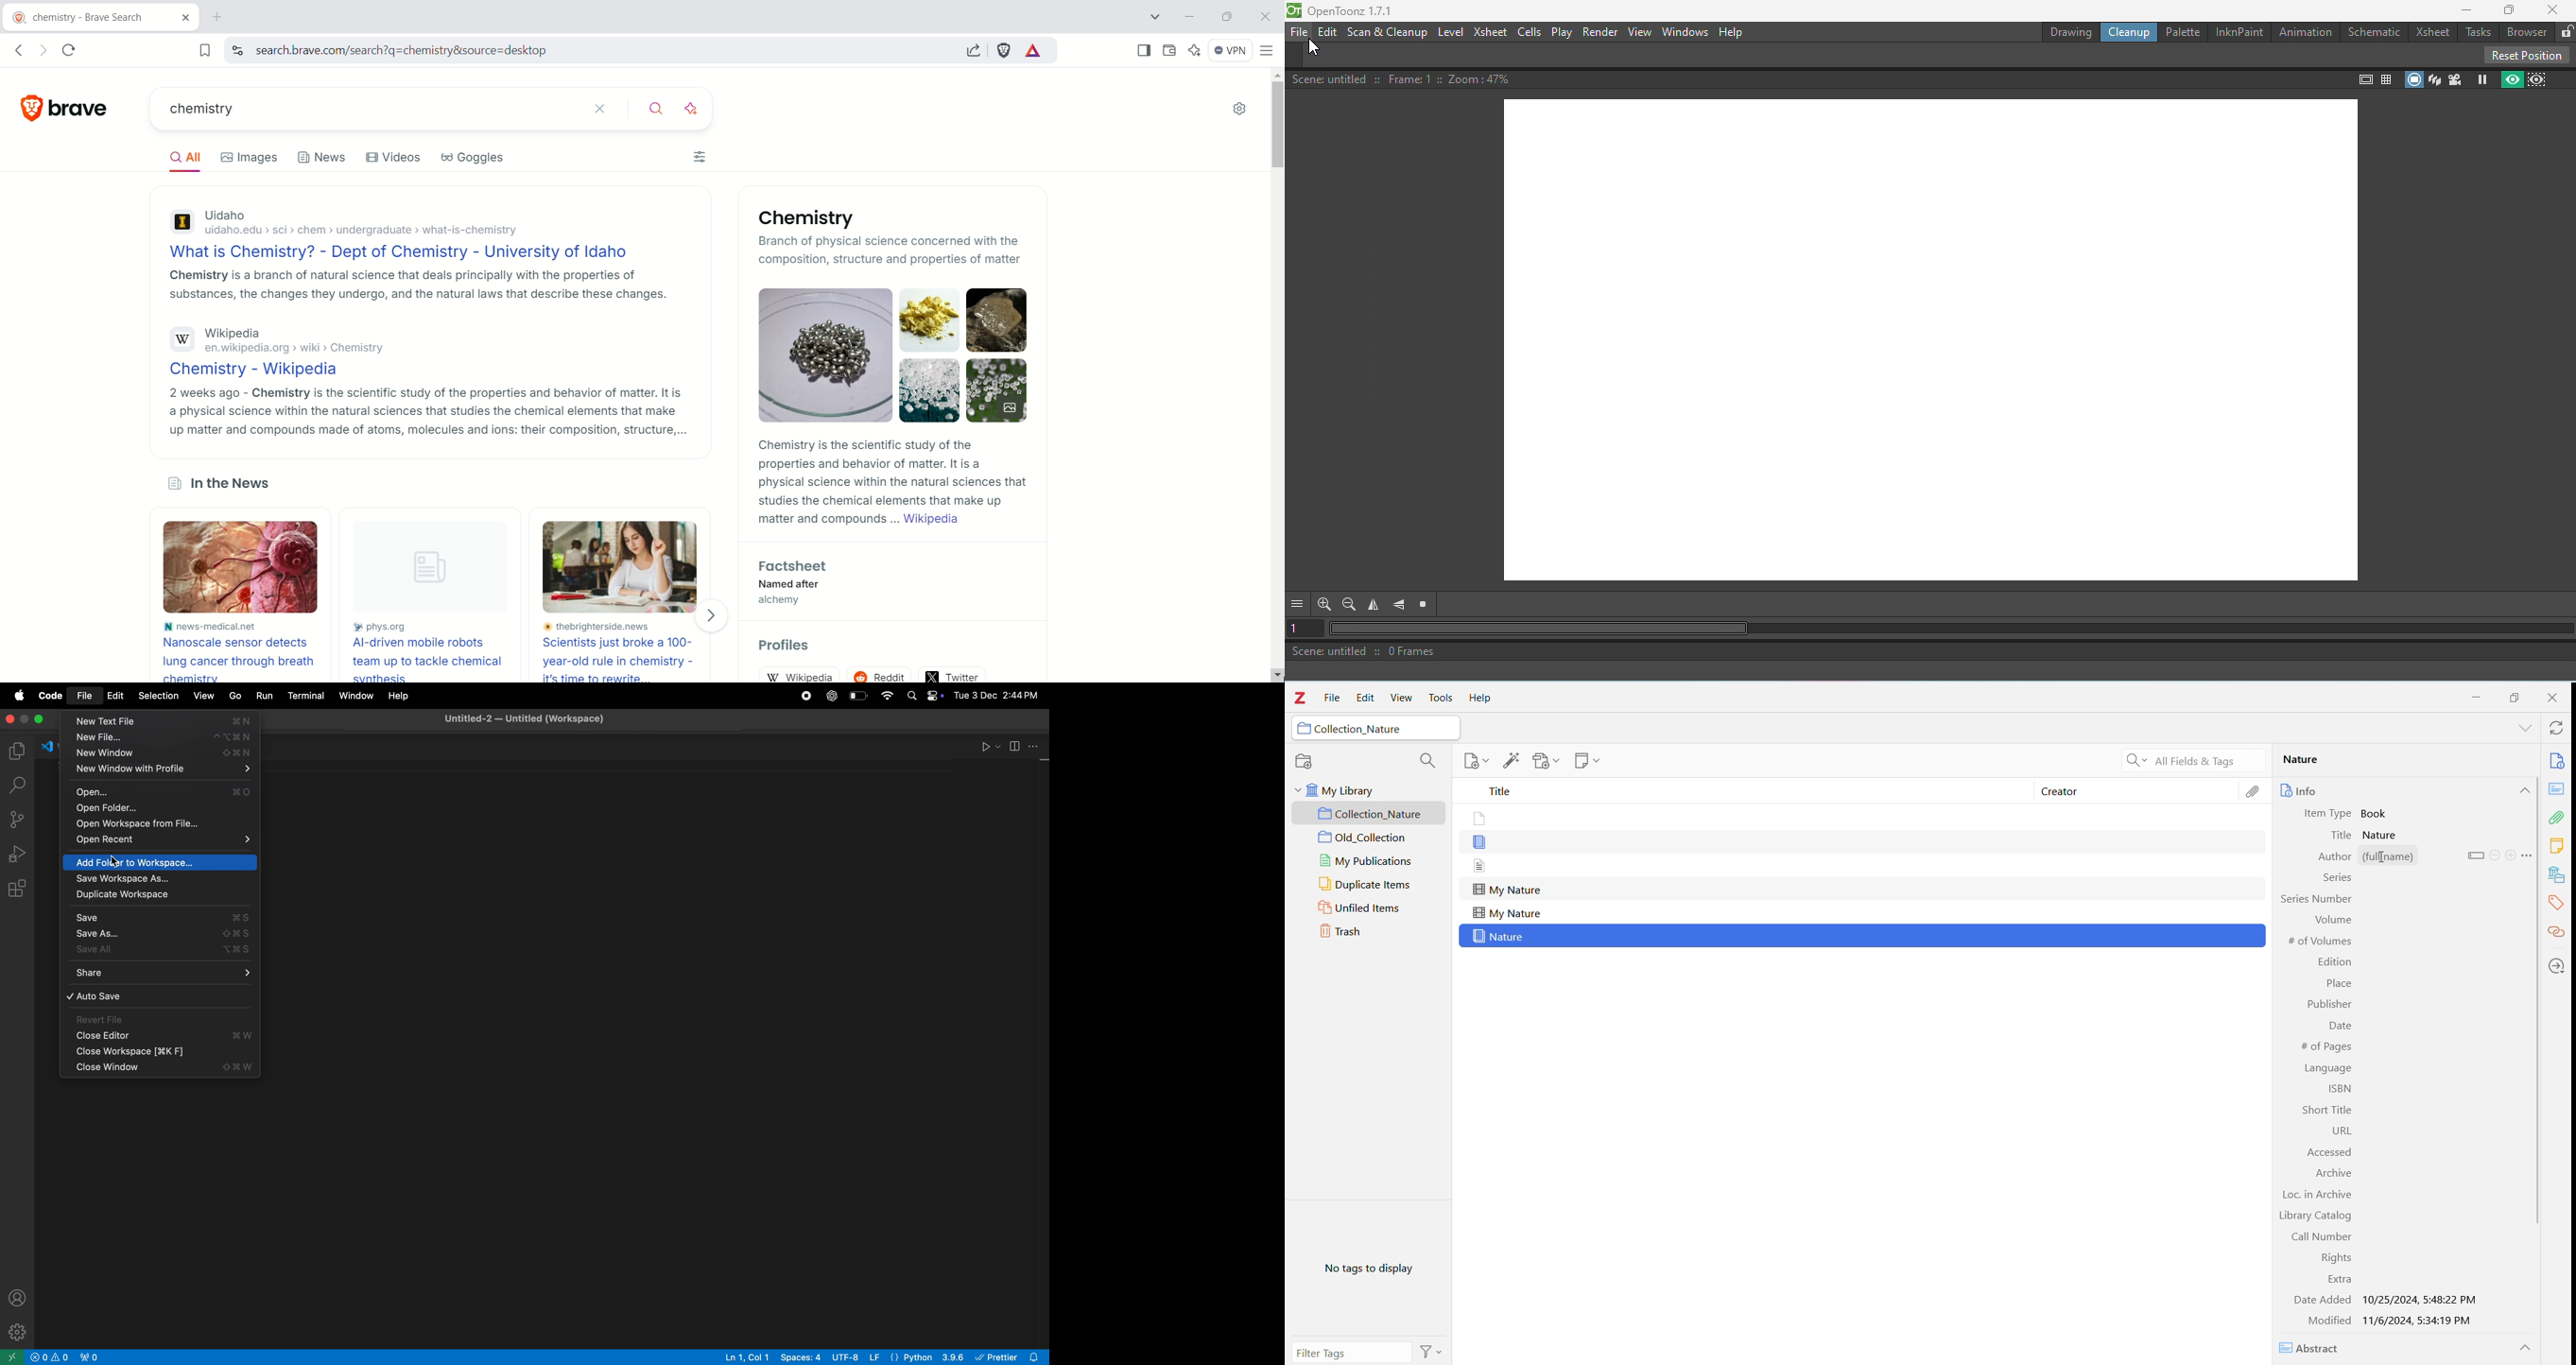  Describe the element at coordinates (2133, 33) in the screenshot. I see `Cleanup` at that location.